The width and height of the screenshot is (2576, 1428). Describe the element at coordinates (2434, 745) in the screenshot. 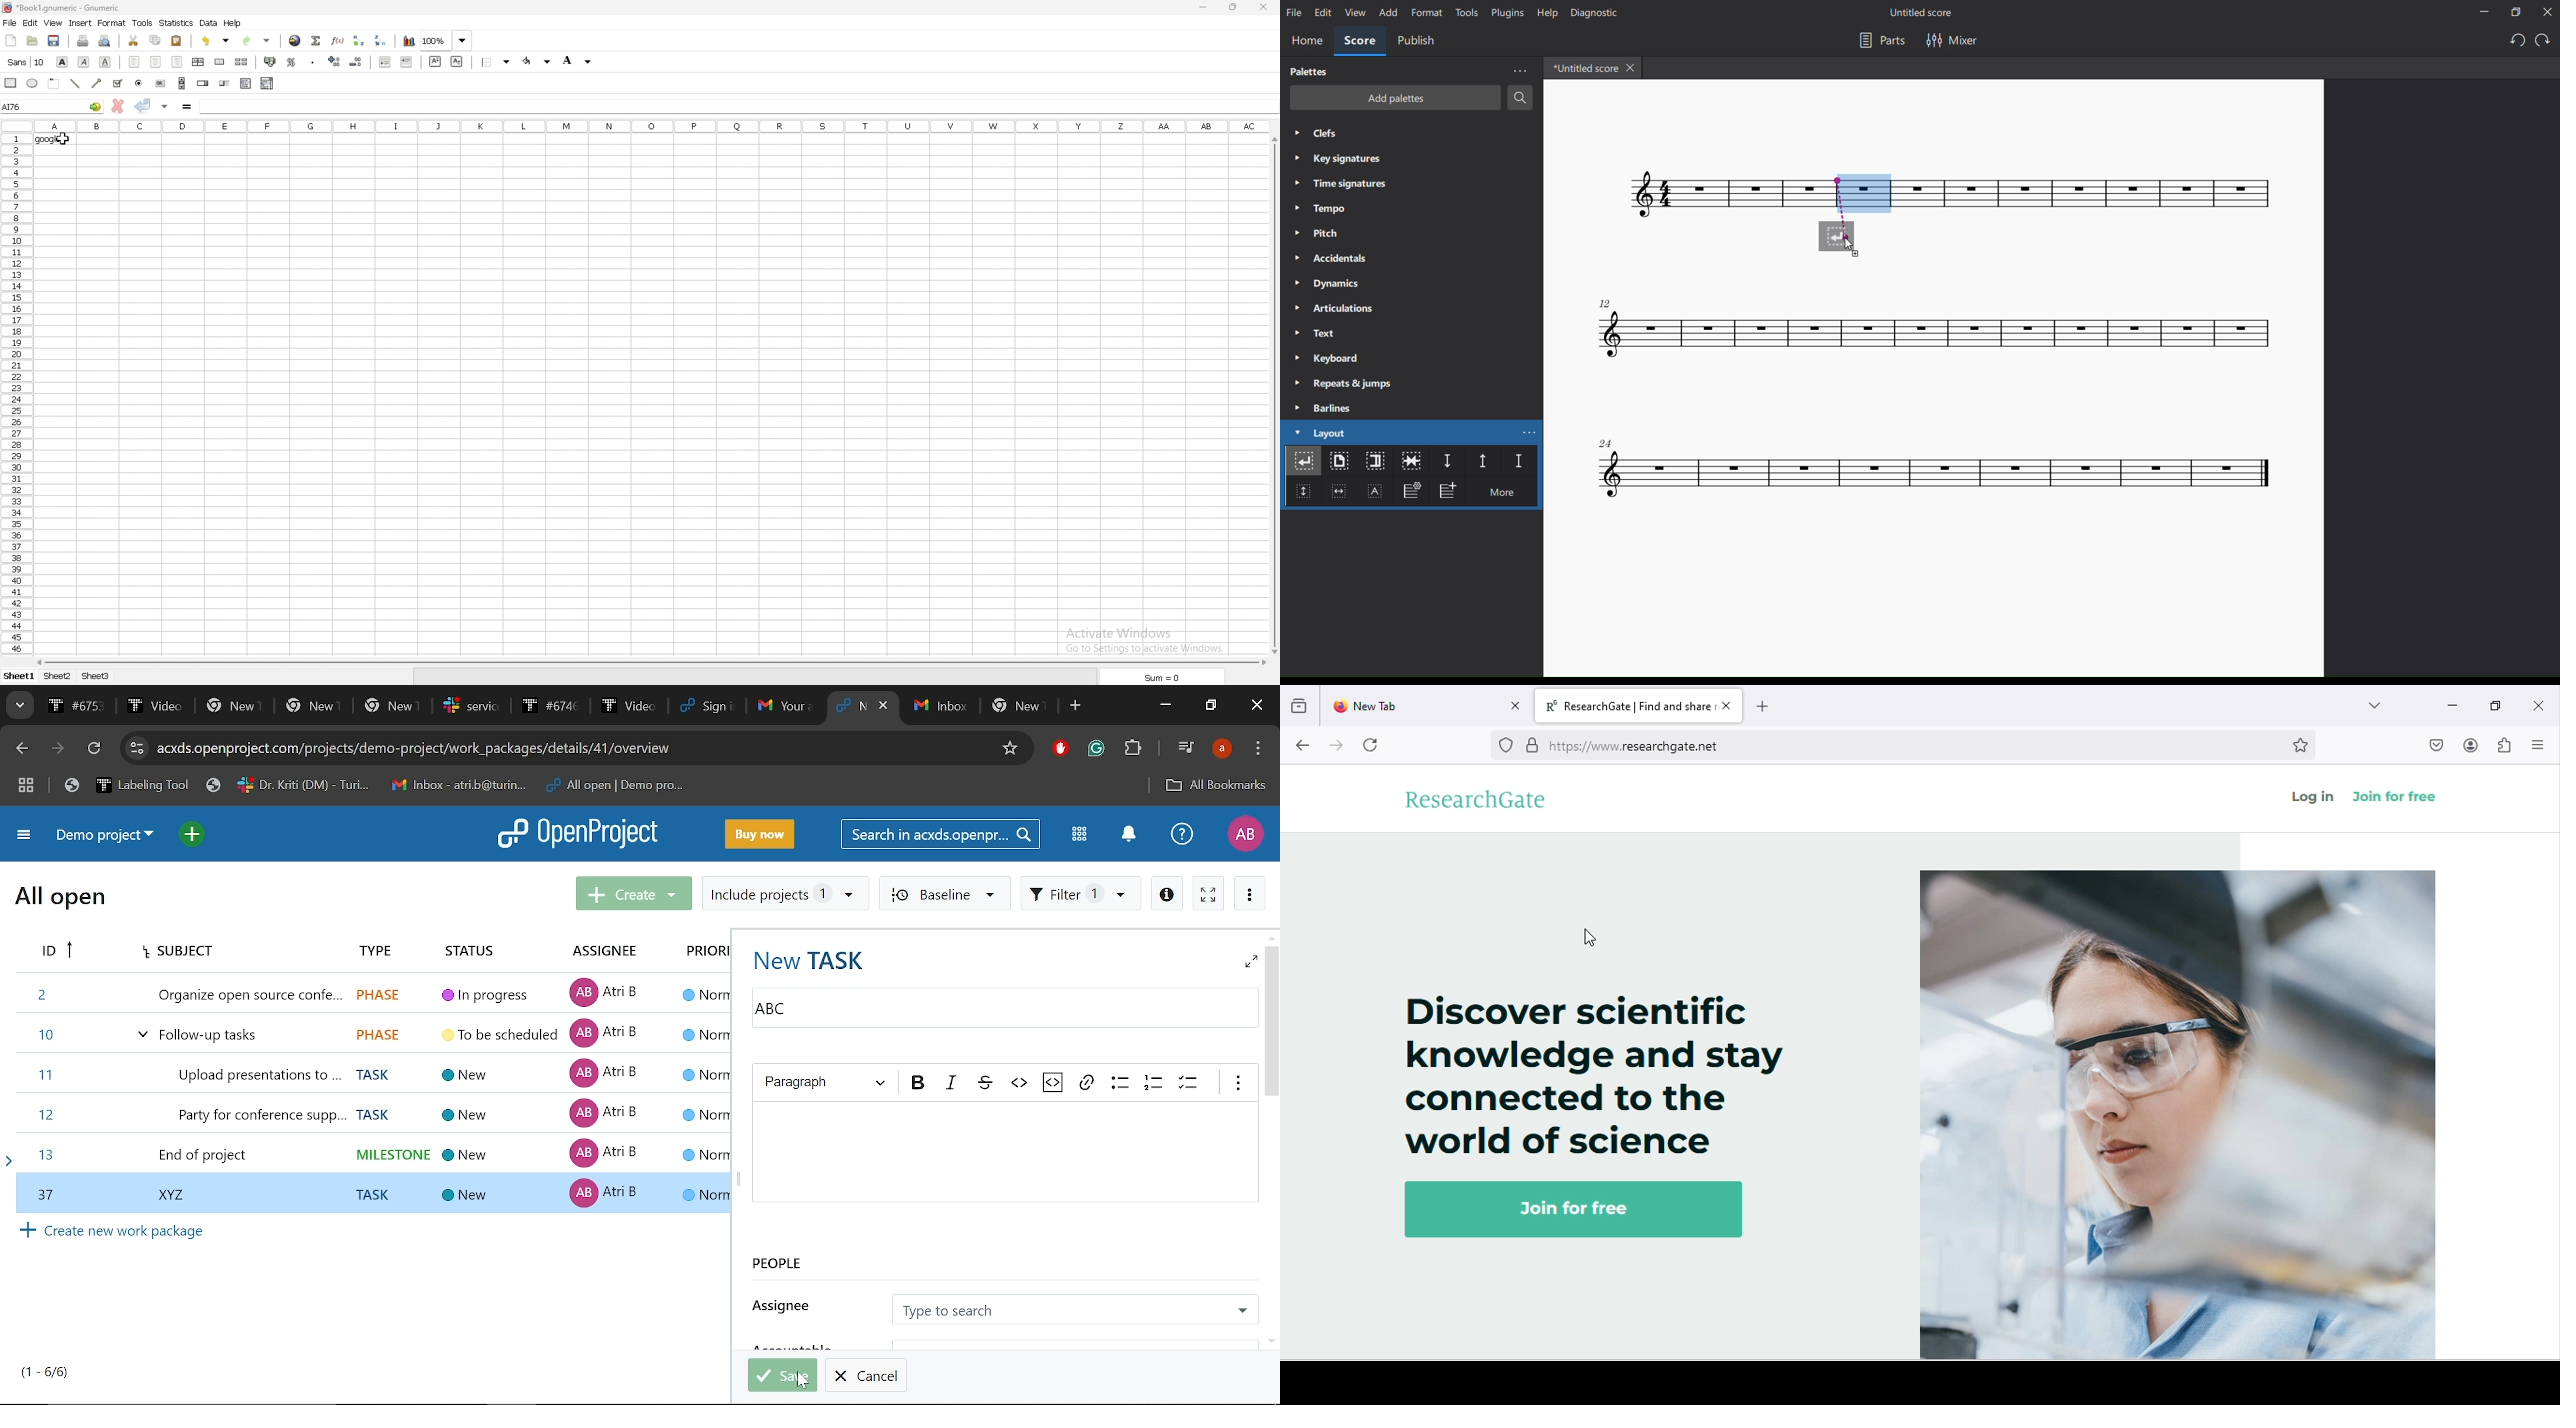

I see `pocket` at that location.